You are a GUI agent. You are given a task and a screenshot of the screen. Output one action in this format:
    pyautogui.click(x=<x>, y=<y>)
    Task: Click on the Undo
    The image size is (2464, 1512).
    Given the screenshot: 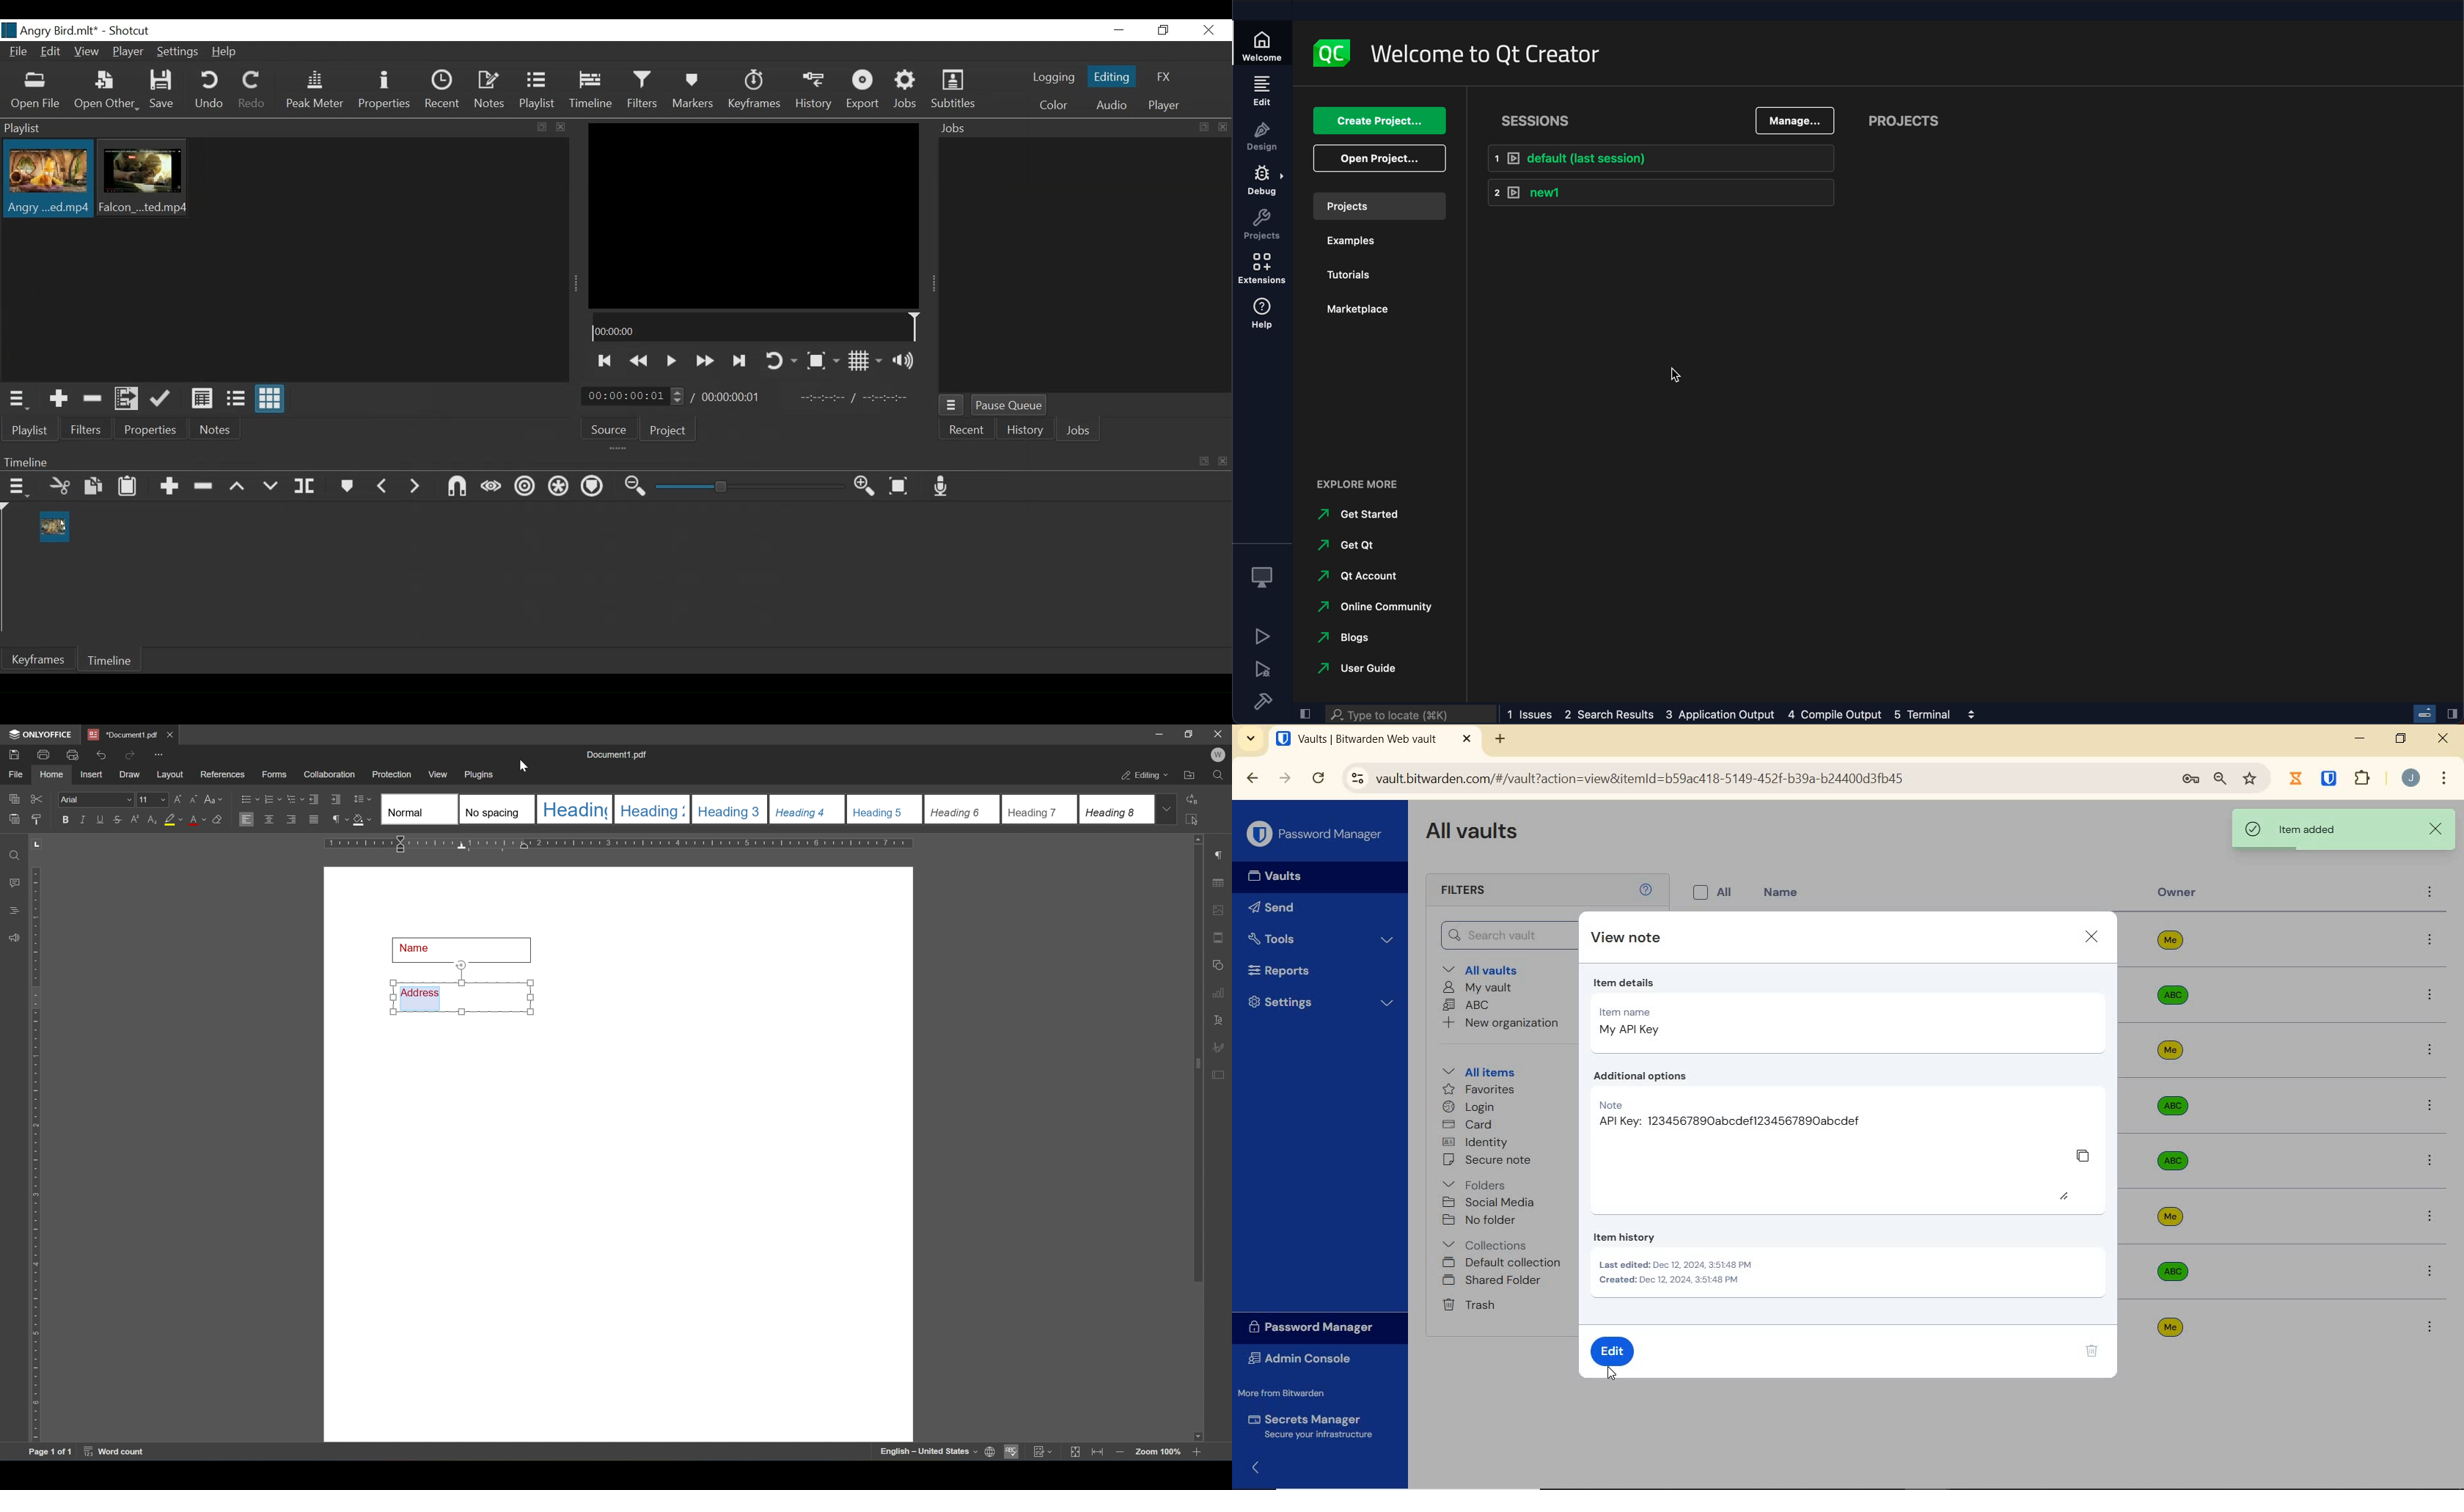 What is the action you would take?
    pyautogui.click(x=210, y=90)
    